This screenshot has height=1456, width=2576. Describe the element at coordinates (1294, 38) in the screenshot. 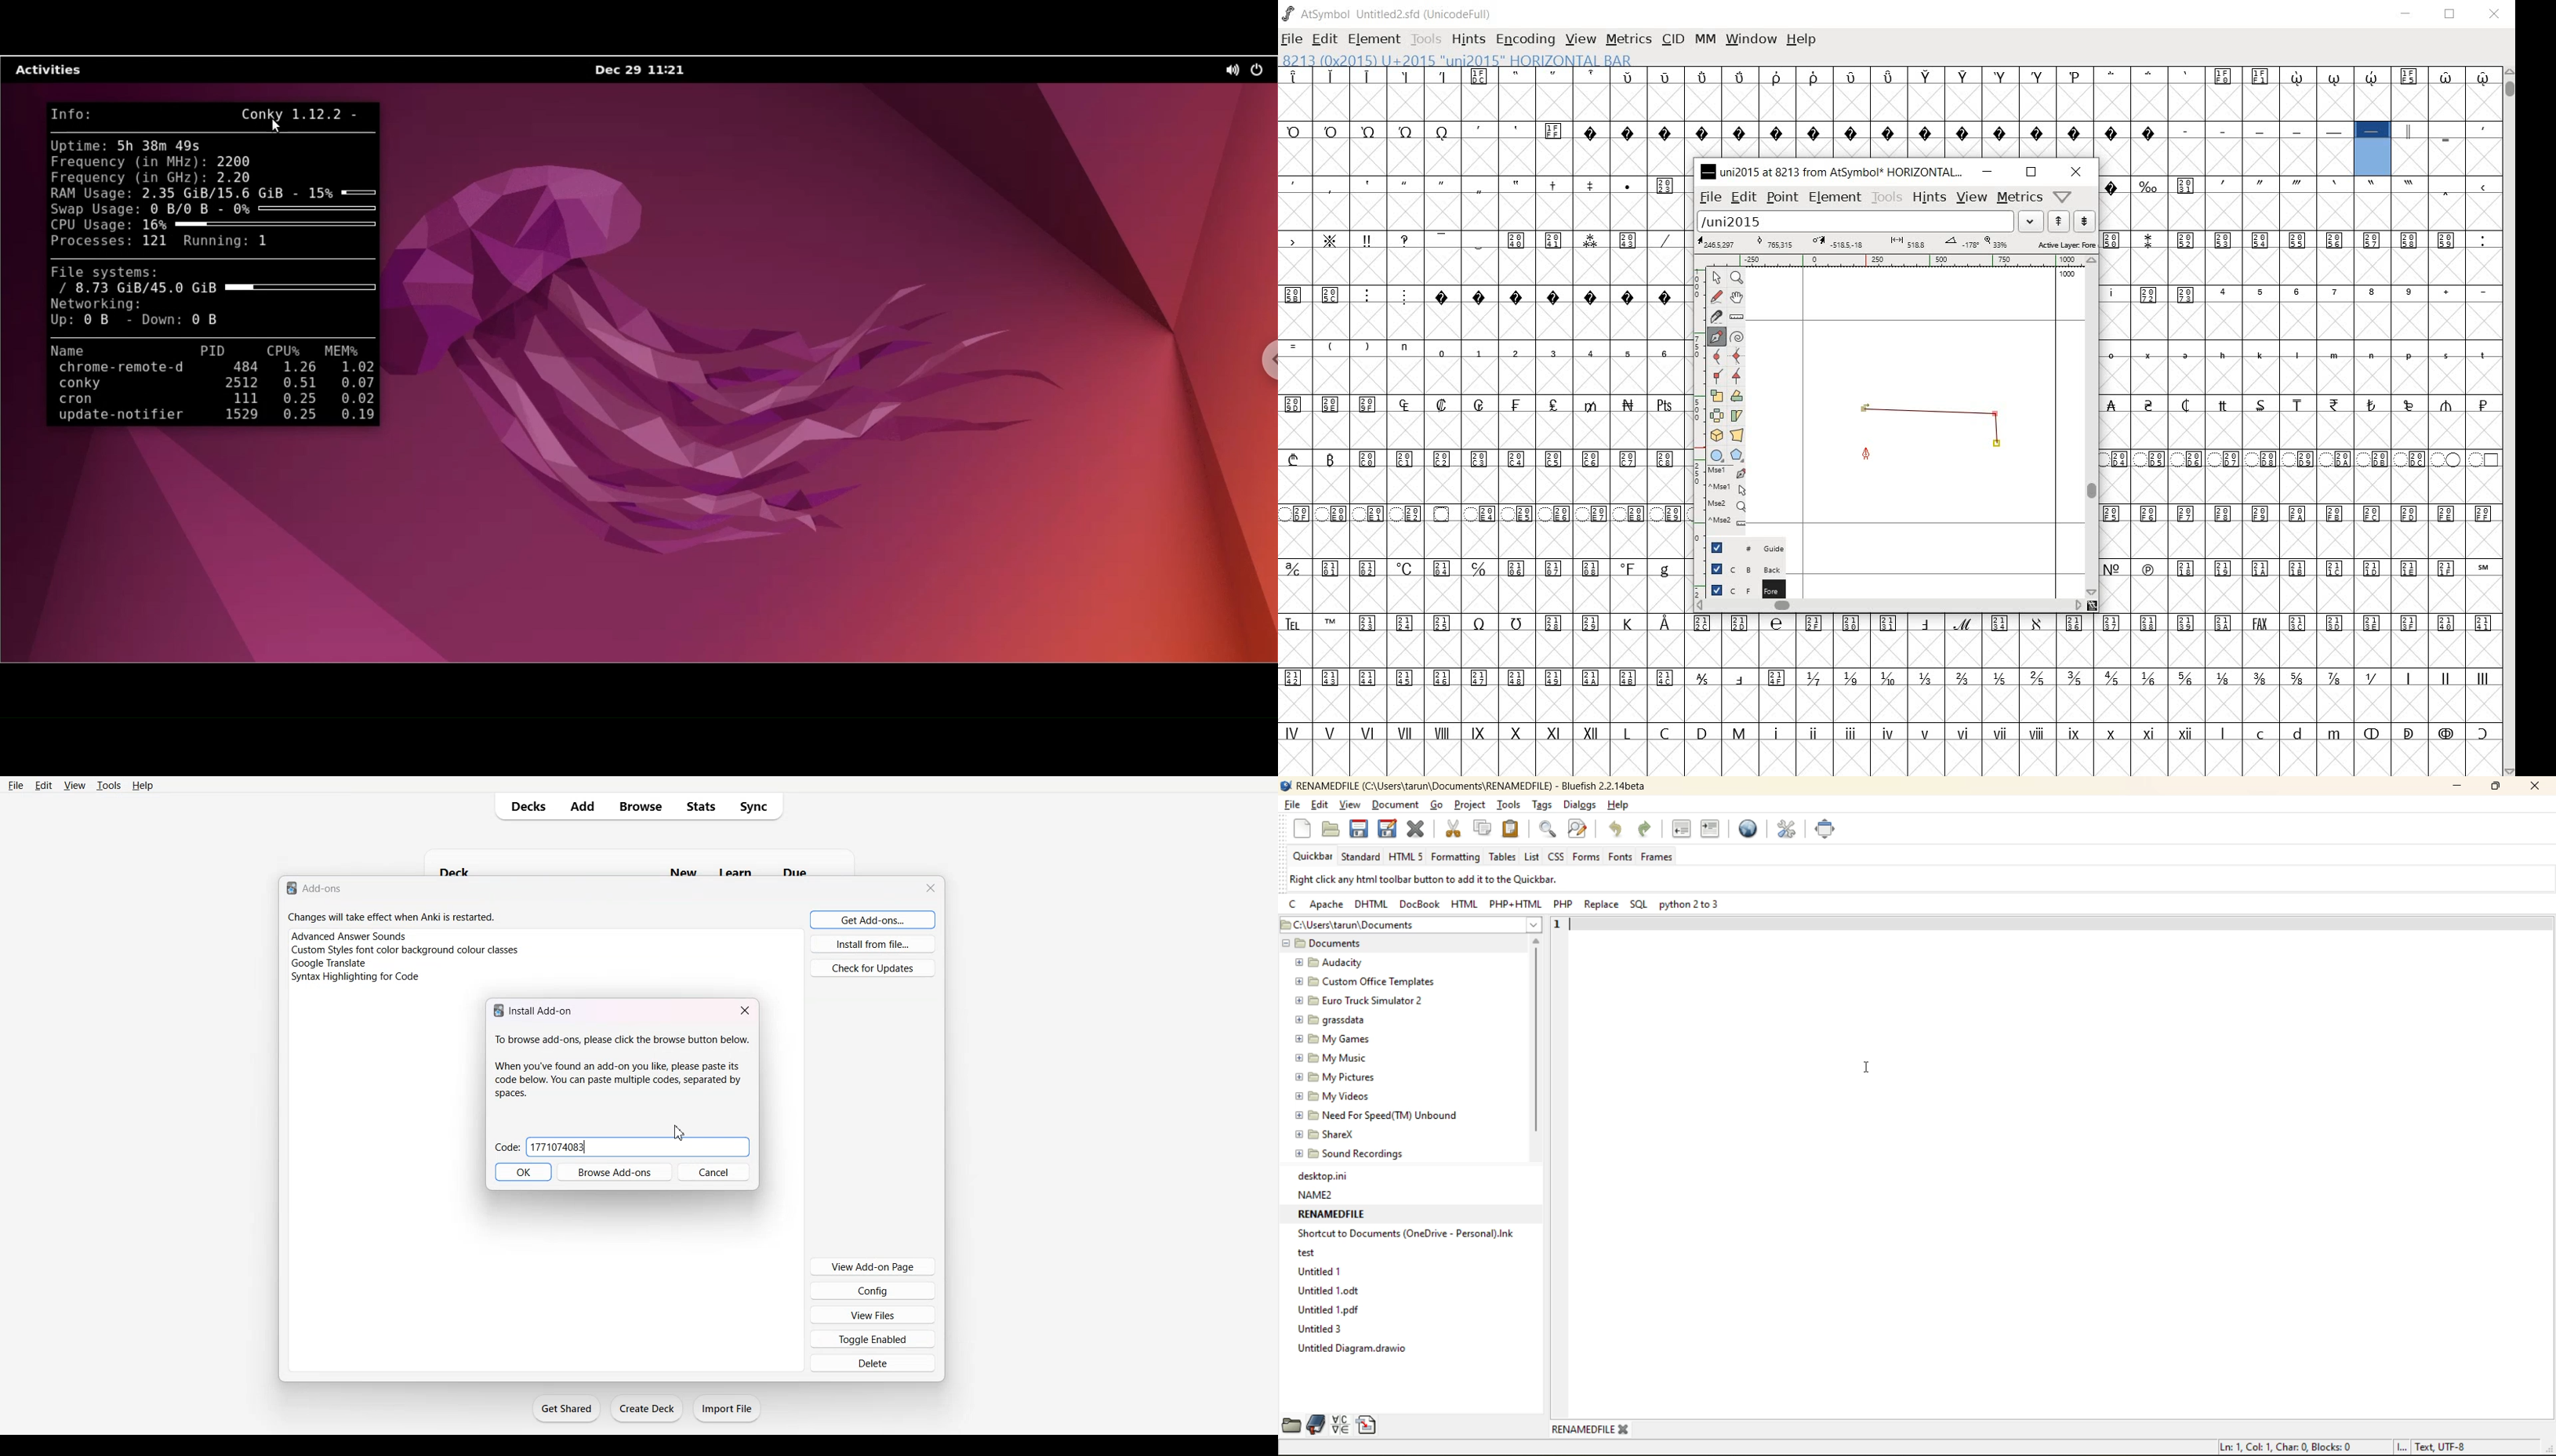

I see `FILE` at that location.